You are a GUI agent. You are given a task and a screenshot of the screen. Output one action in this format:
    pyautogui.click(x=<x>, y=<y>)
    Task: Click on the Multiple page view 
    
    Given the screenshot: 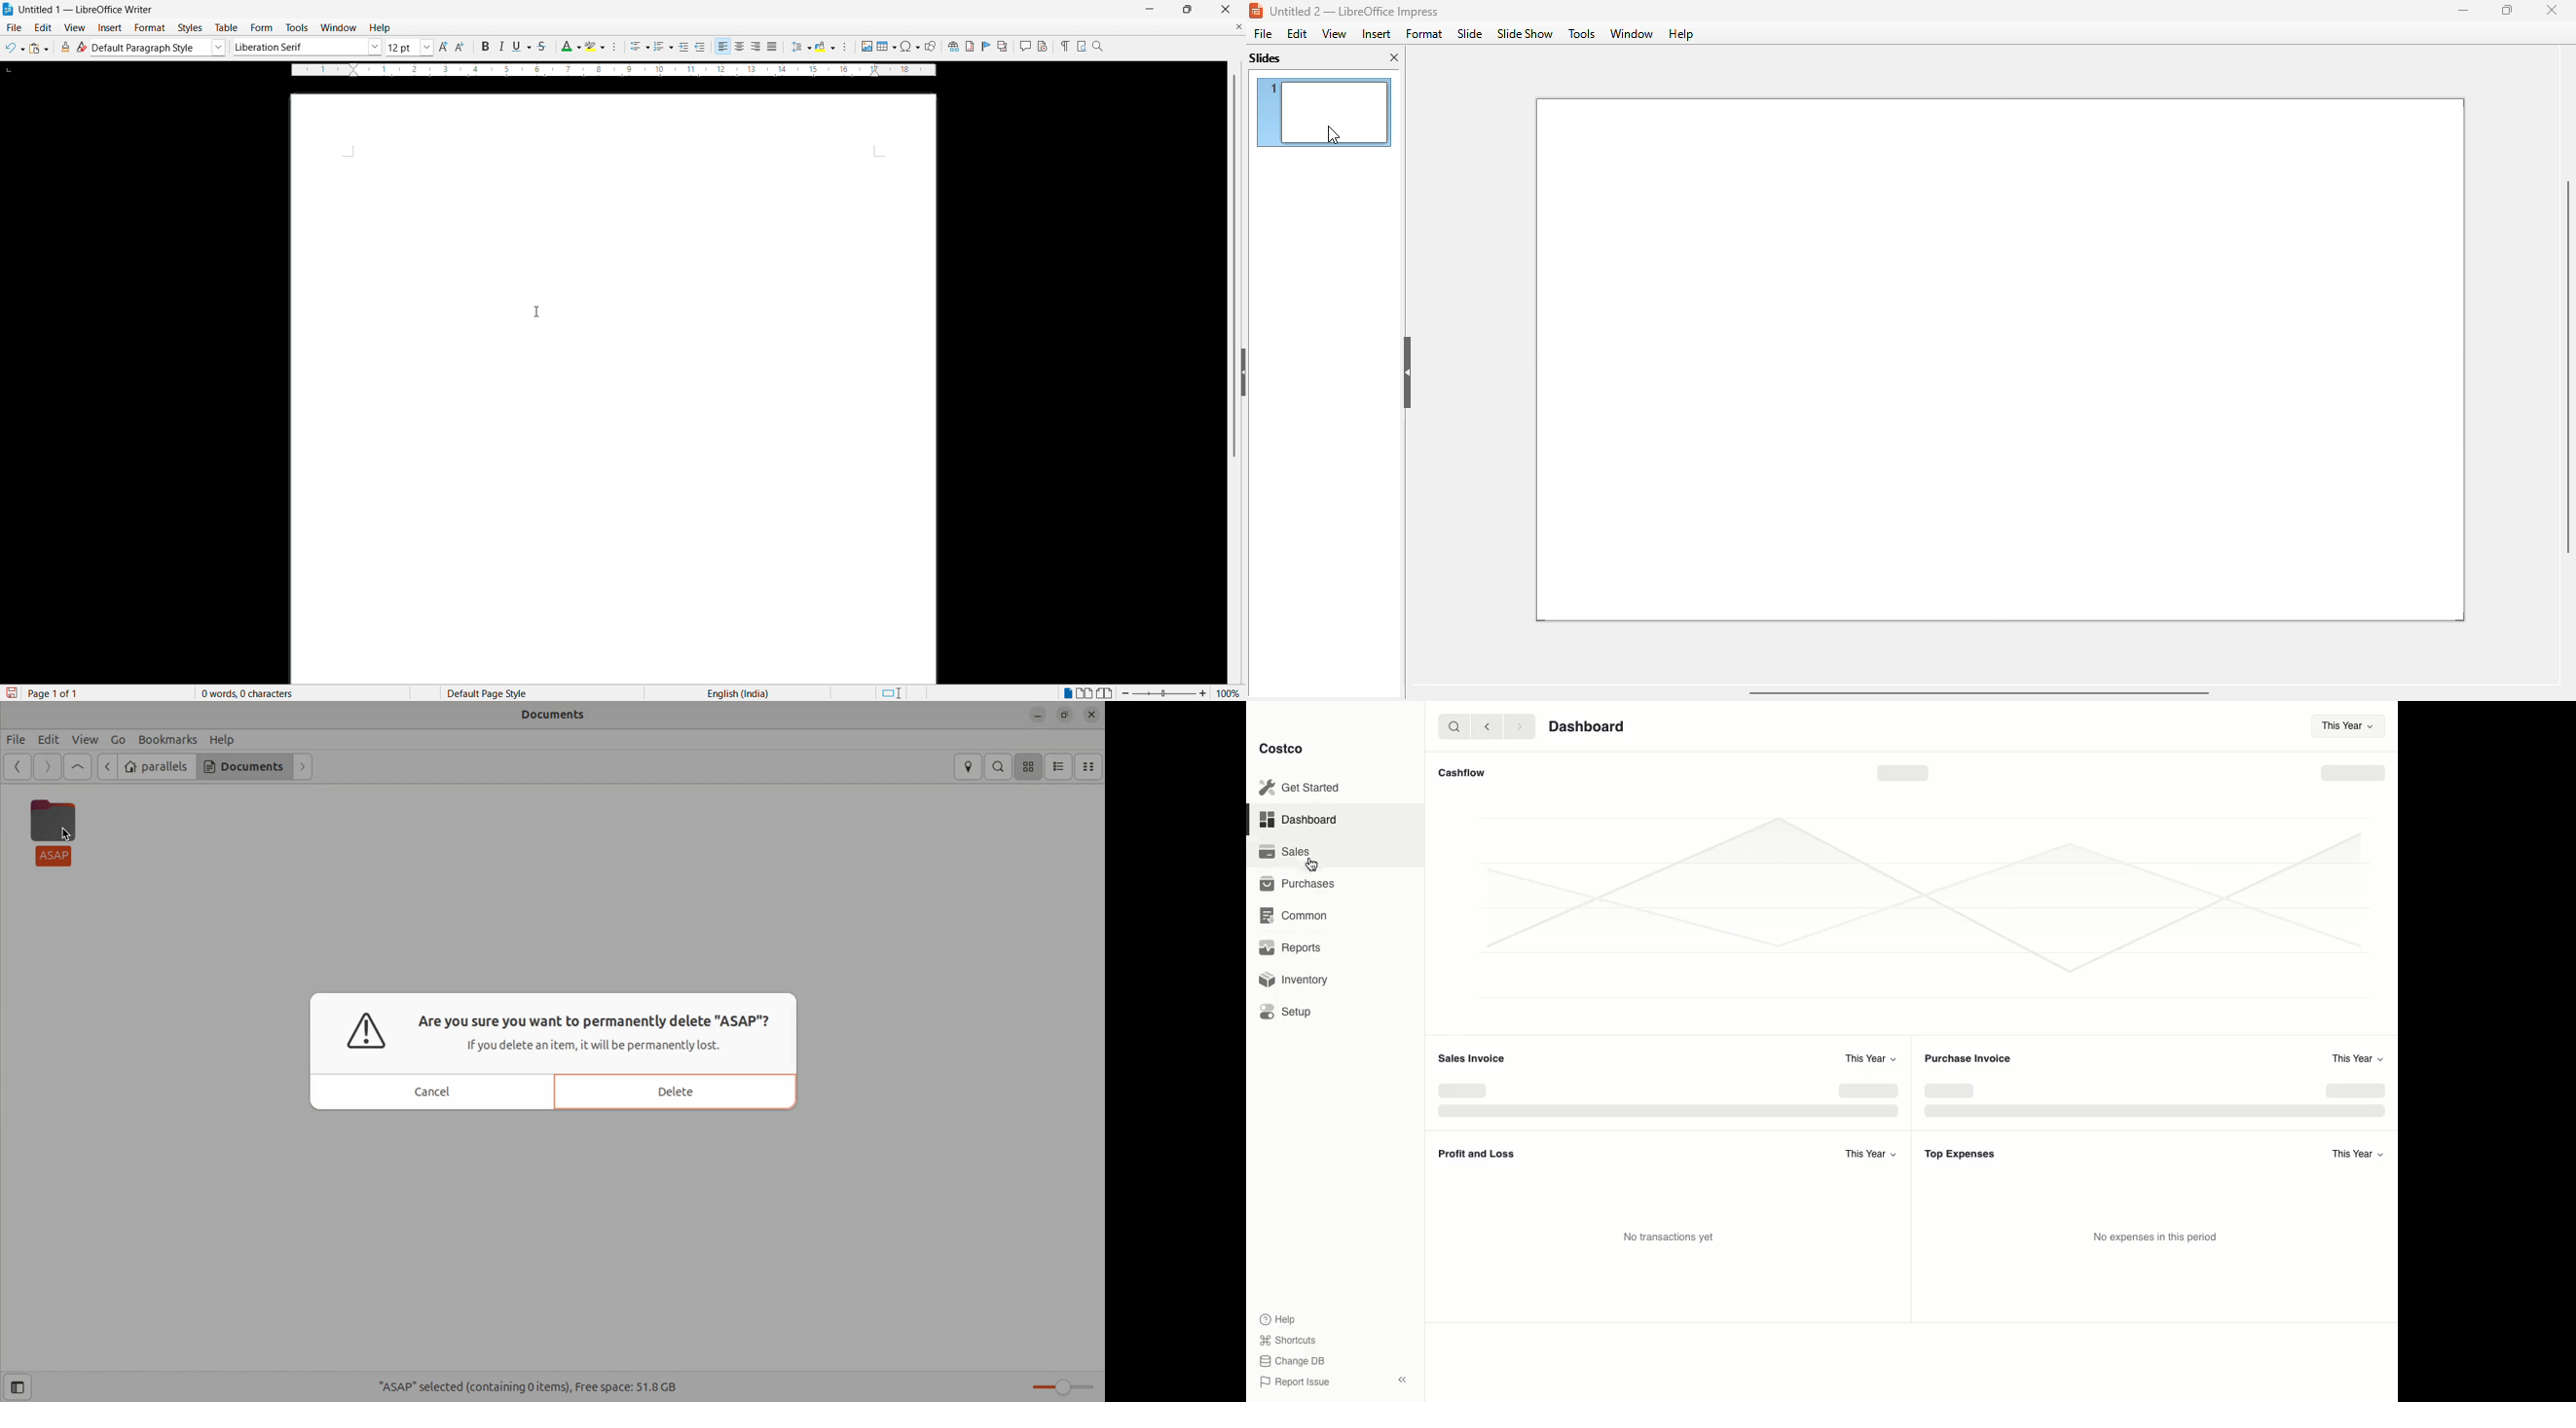 What is the action you would take?
    pyautogui.click(x=1086, y=693)
    